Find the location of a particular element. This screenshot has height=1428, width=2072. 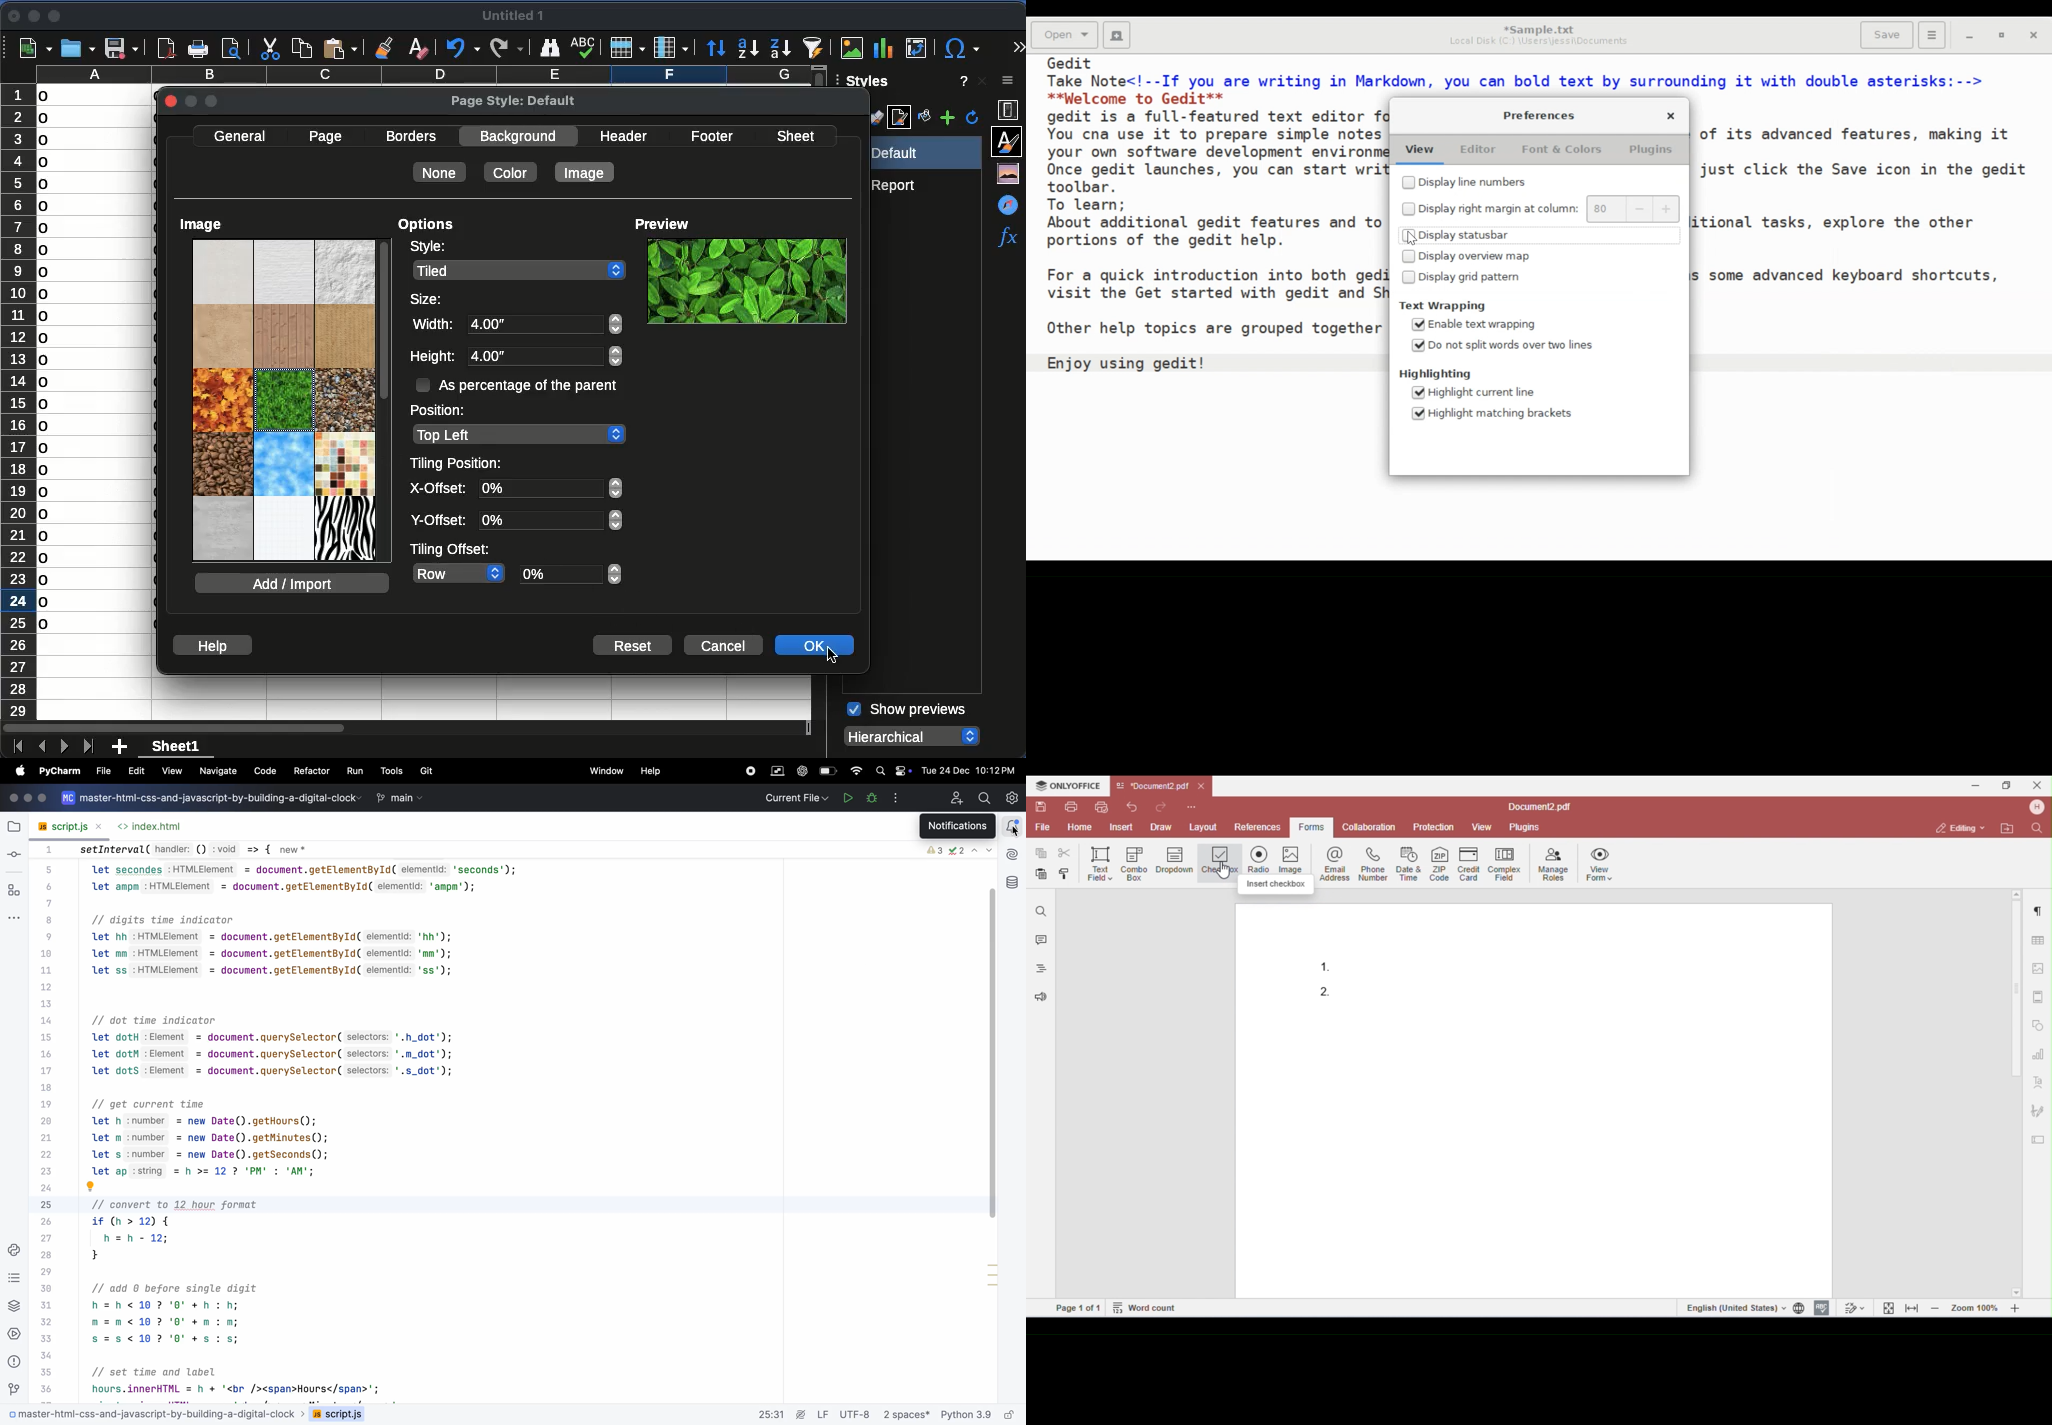

0% is located at coordinates (550, 504).